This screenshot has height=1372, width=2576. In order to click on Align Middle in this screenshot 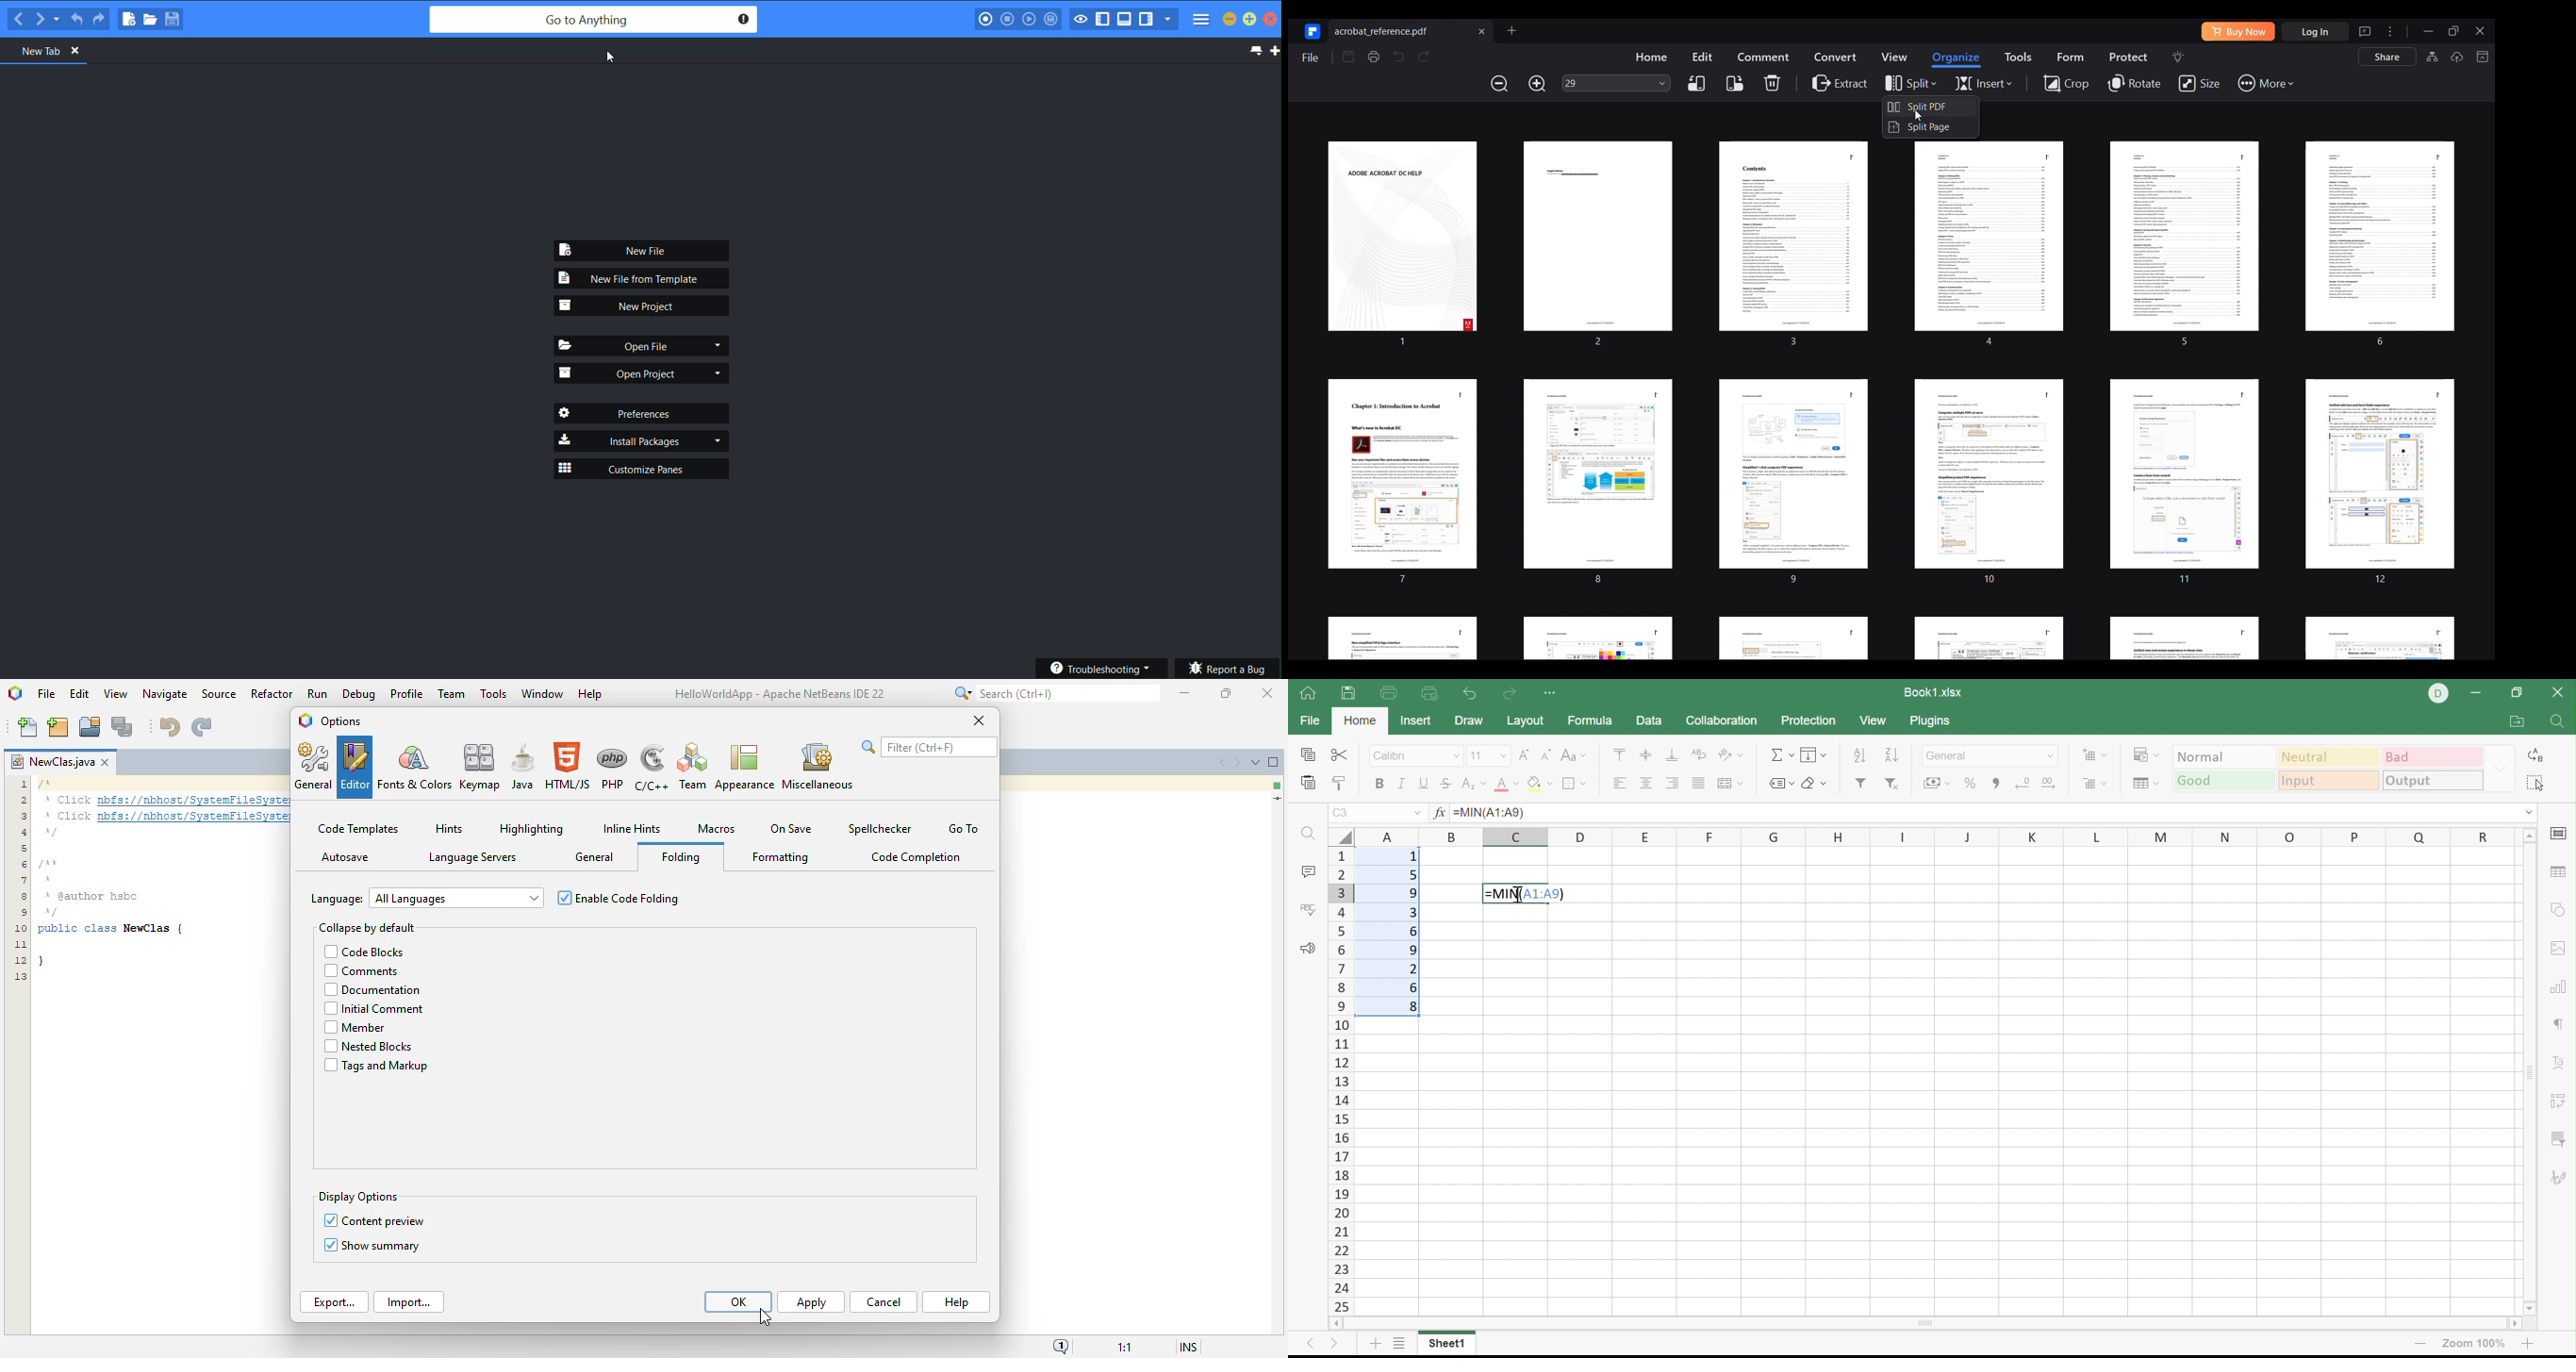, I will do `click(1647, 754)`.